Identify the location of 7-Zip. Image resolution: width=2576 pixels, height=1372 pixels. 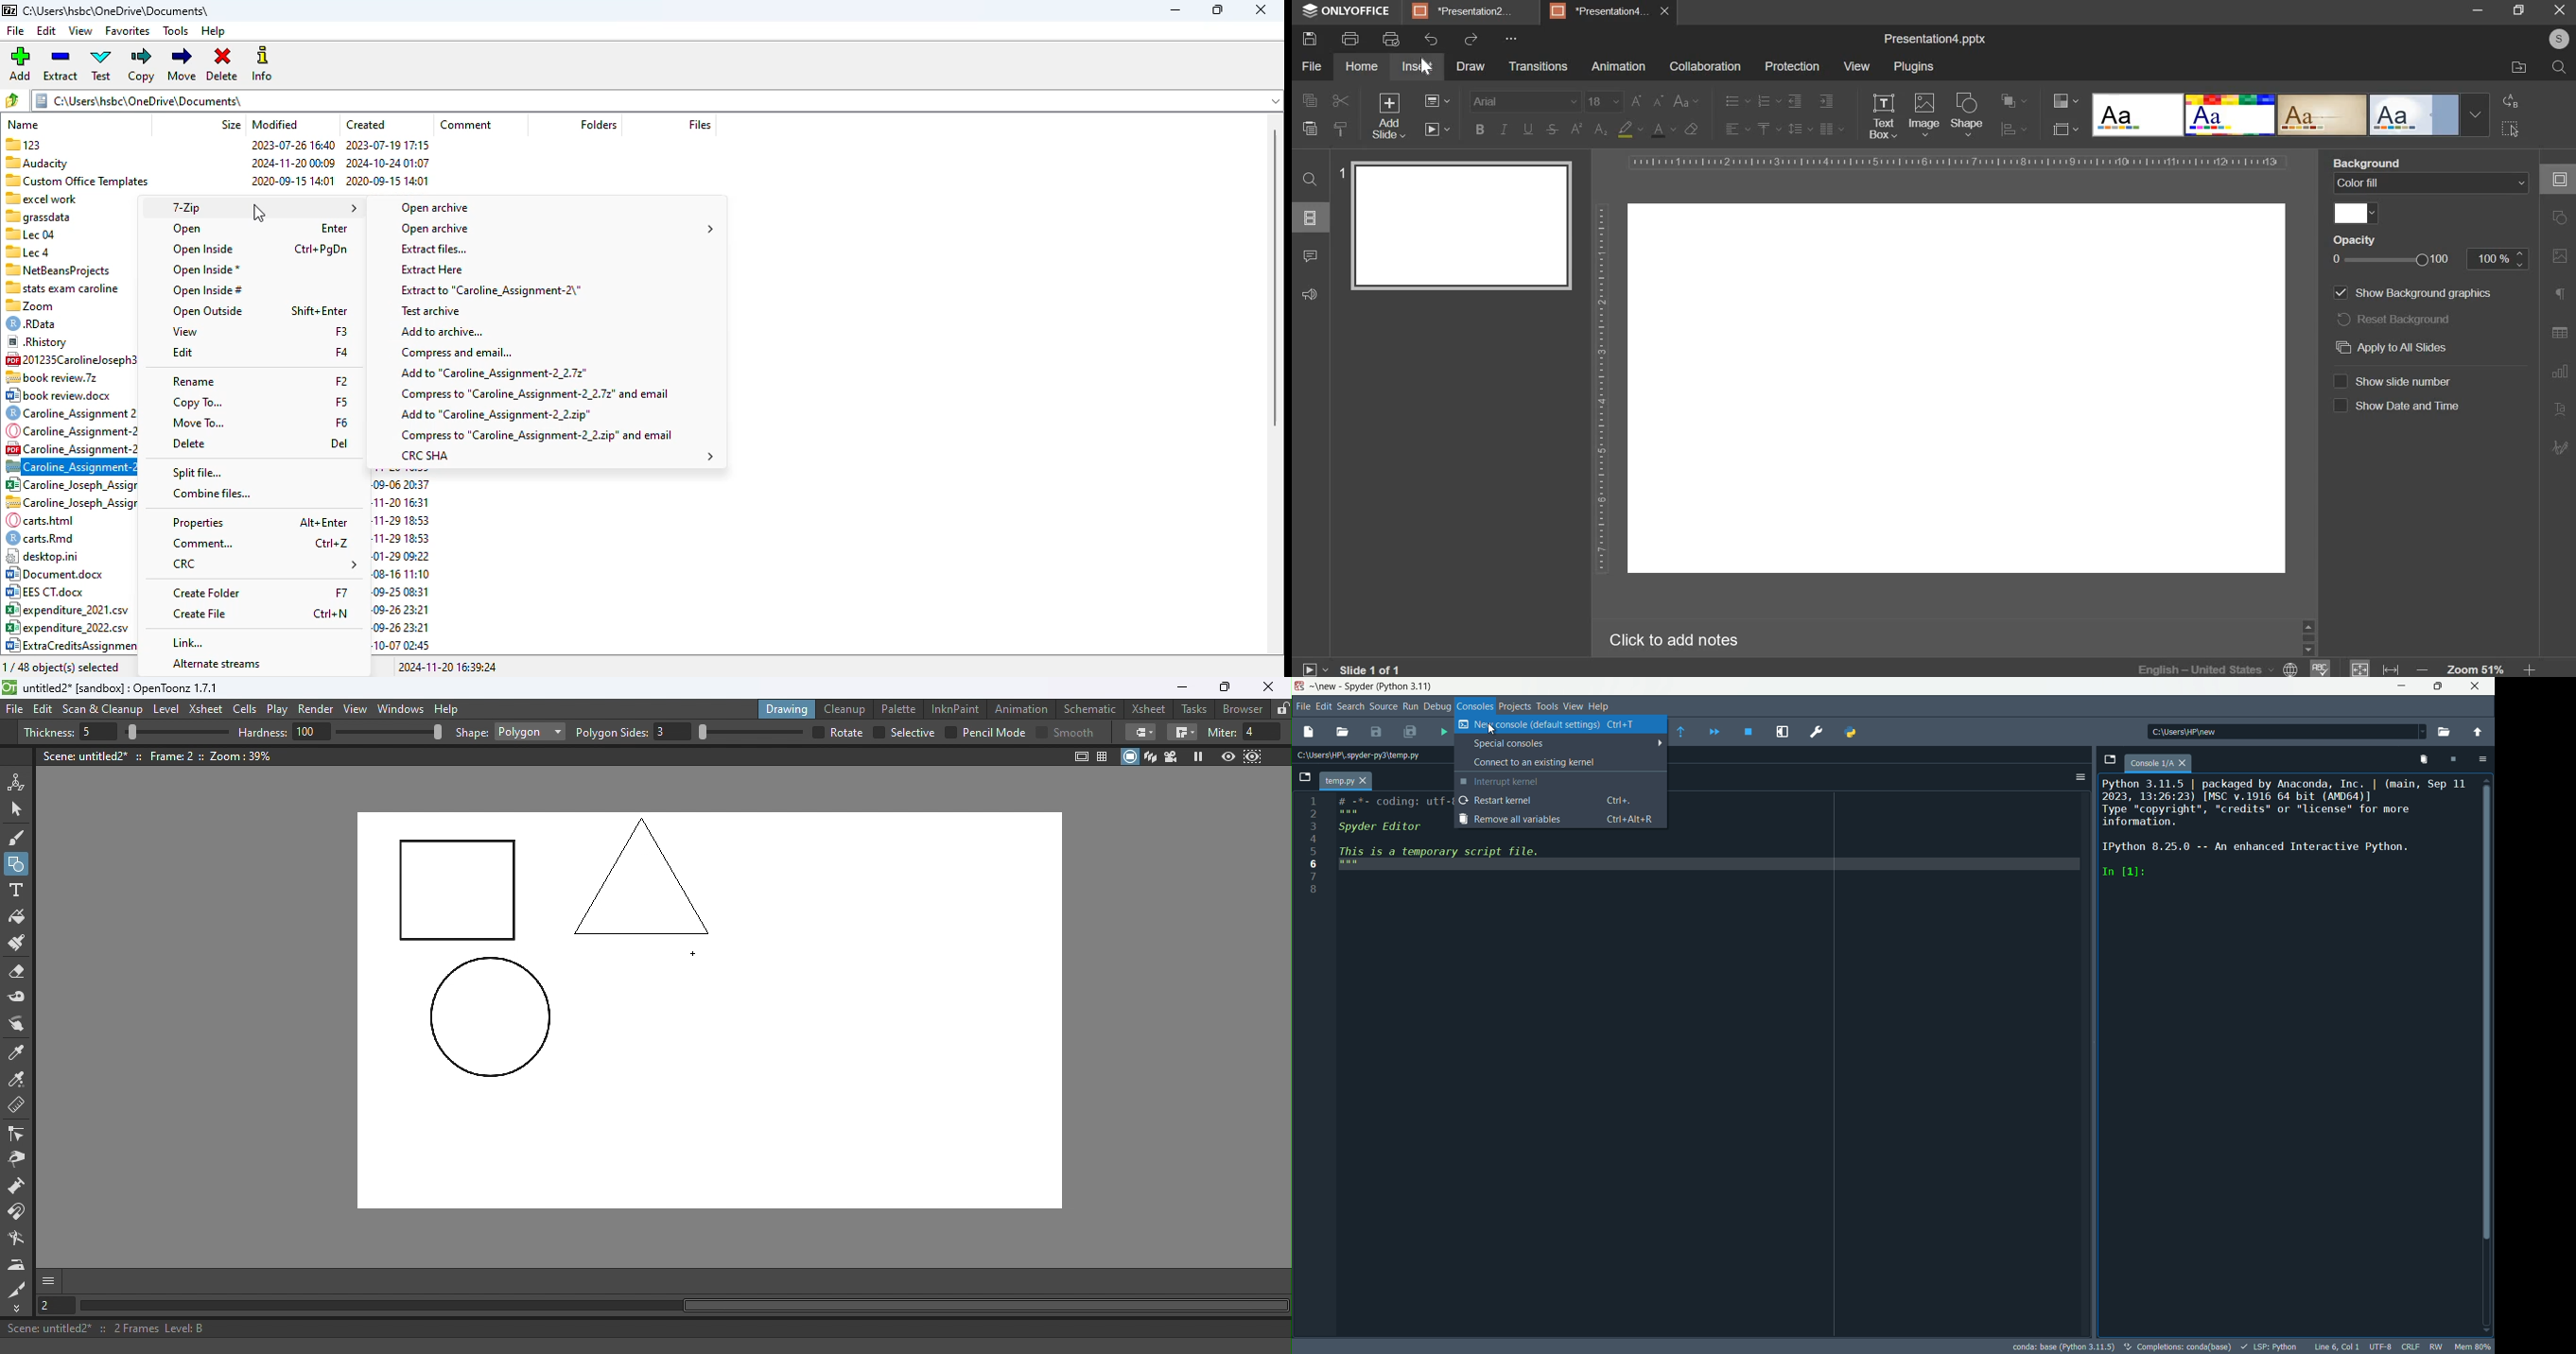
(260, 208).